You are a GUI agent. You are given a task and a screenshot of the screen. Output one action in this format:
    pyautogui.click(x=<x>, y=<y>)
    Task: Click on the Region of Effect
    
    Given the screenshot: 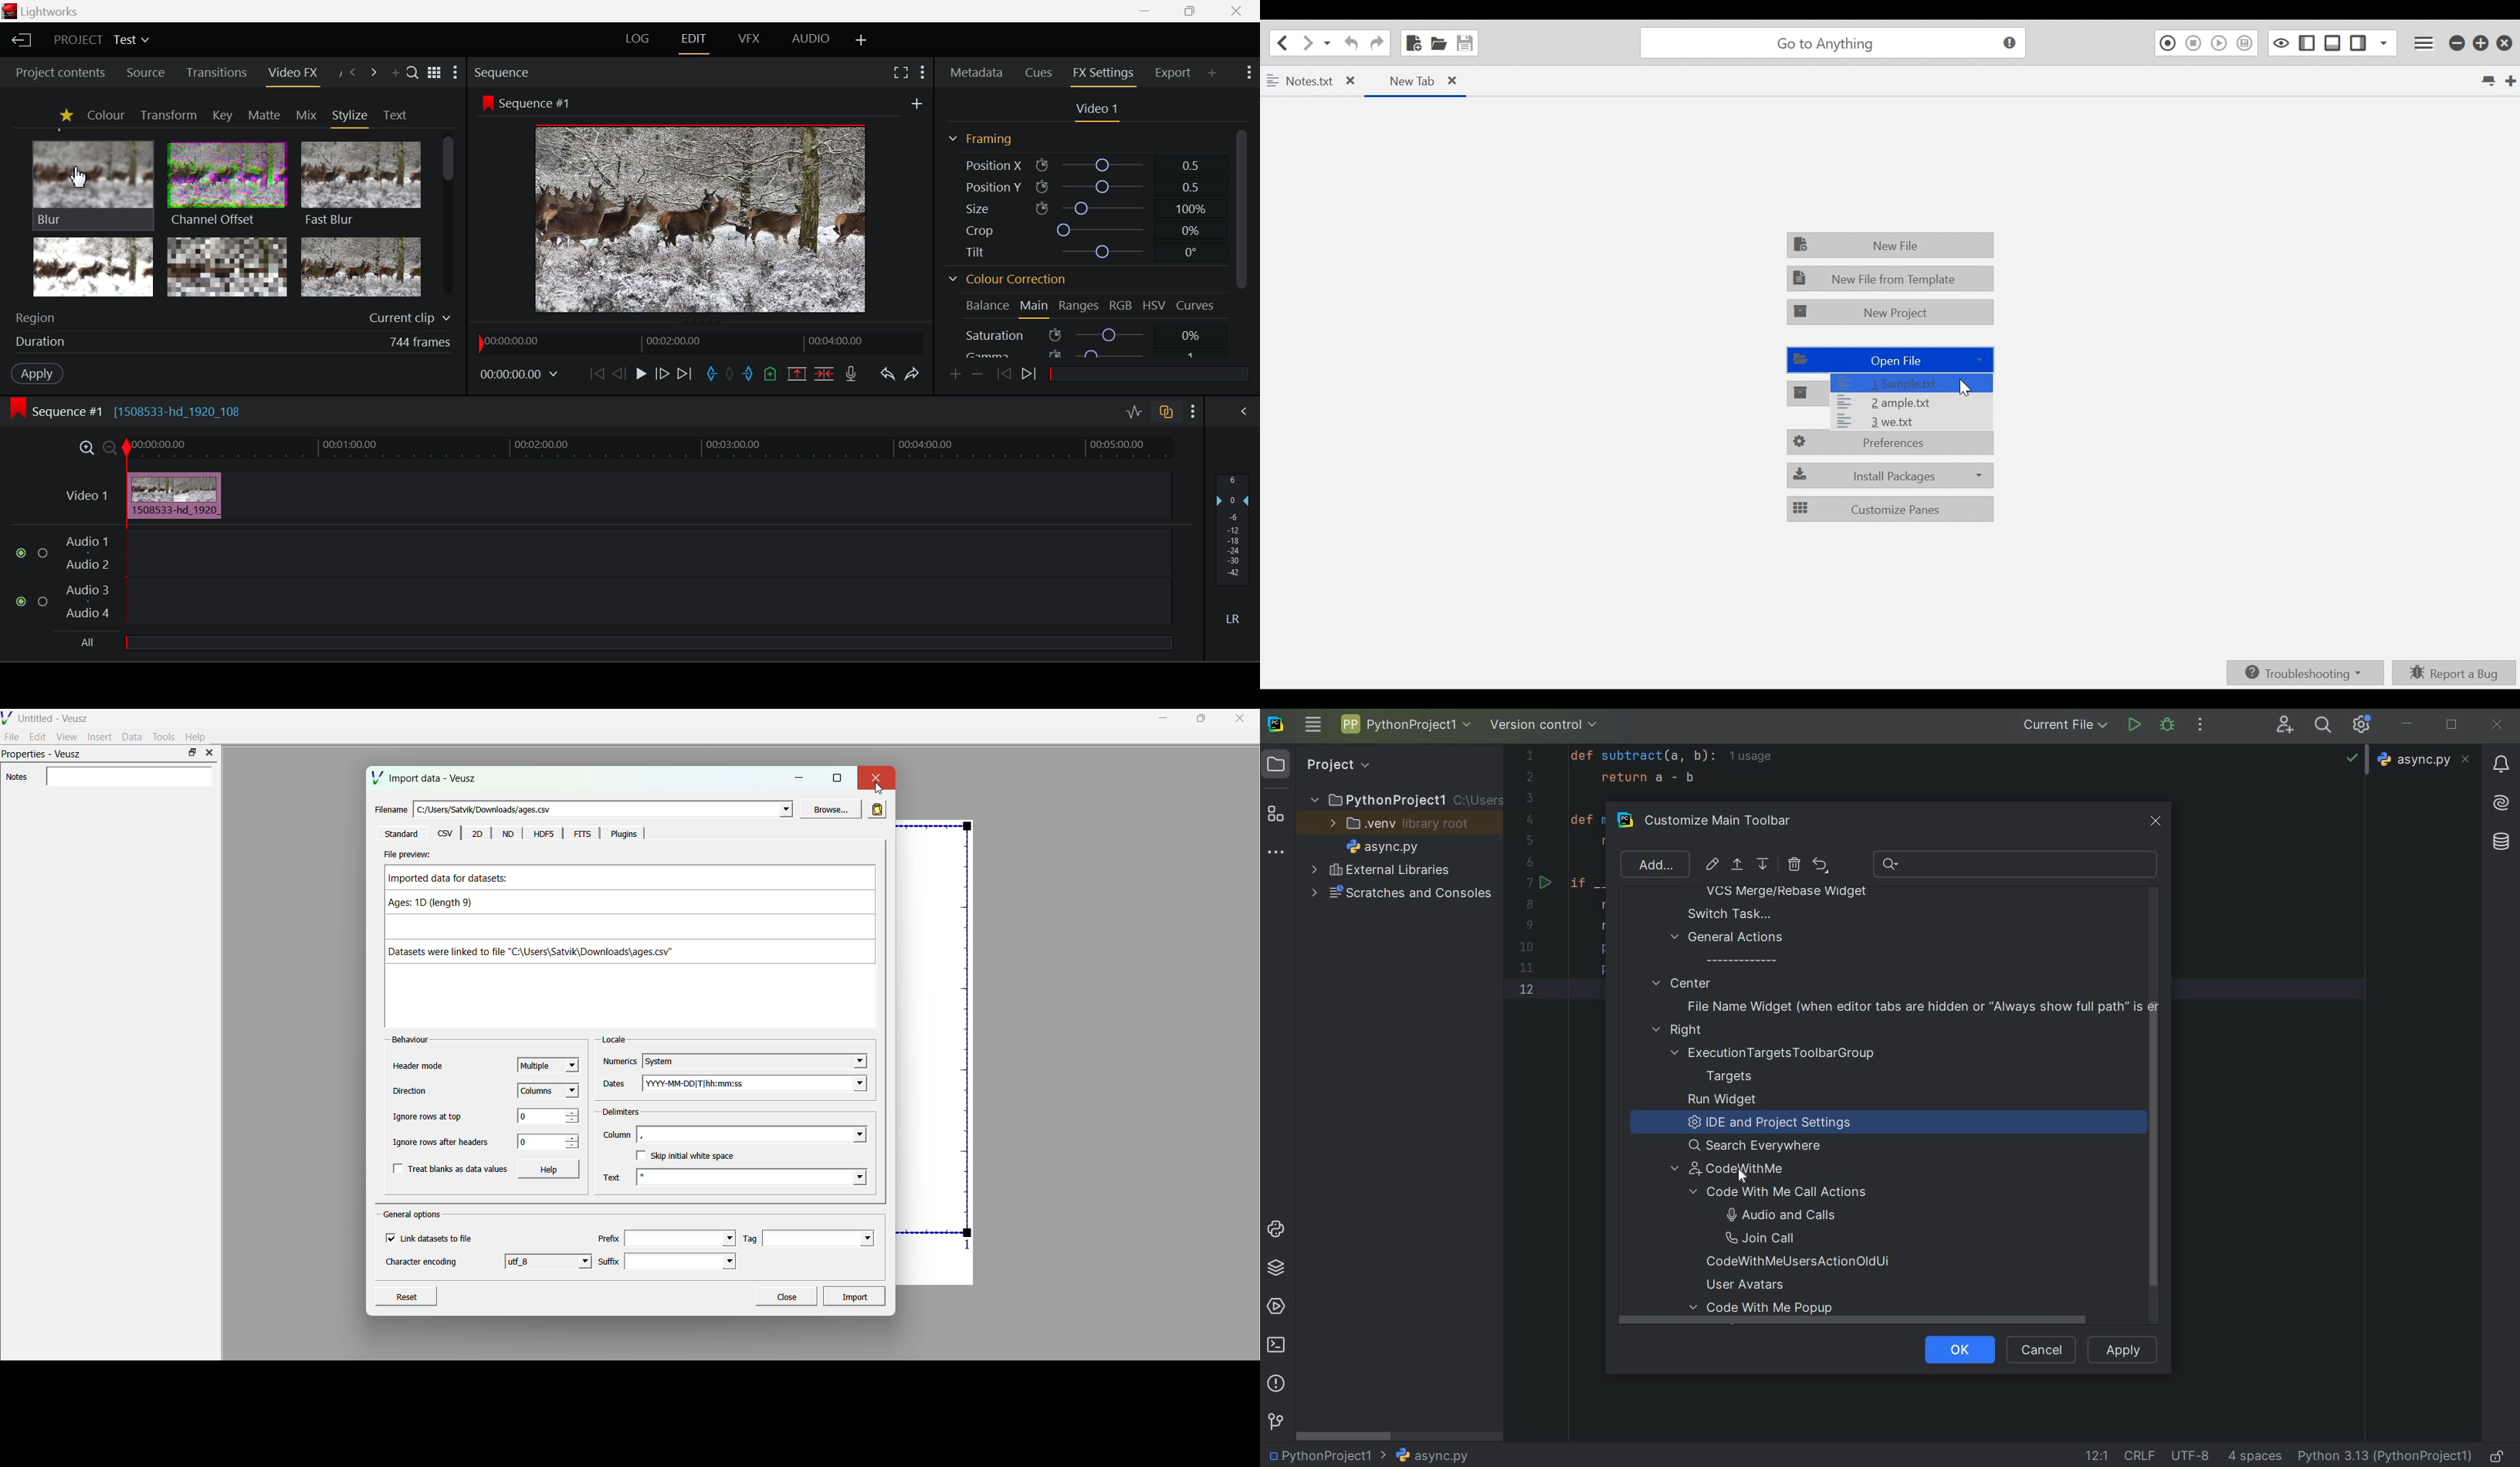 What is the action you would take?
    pyautogui.click(x=228, y=319)
    